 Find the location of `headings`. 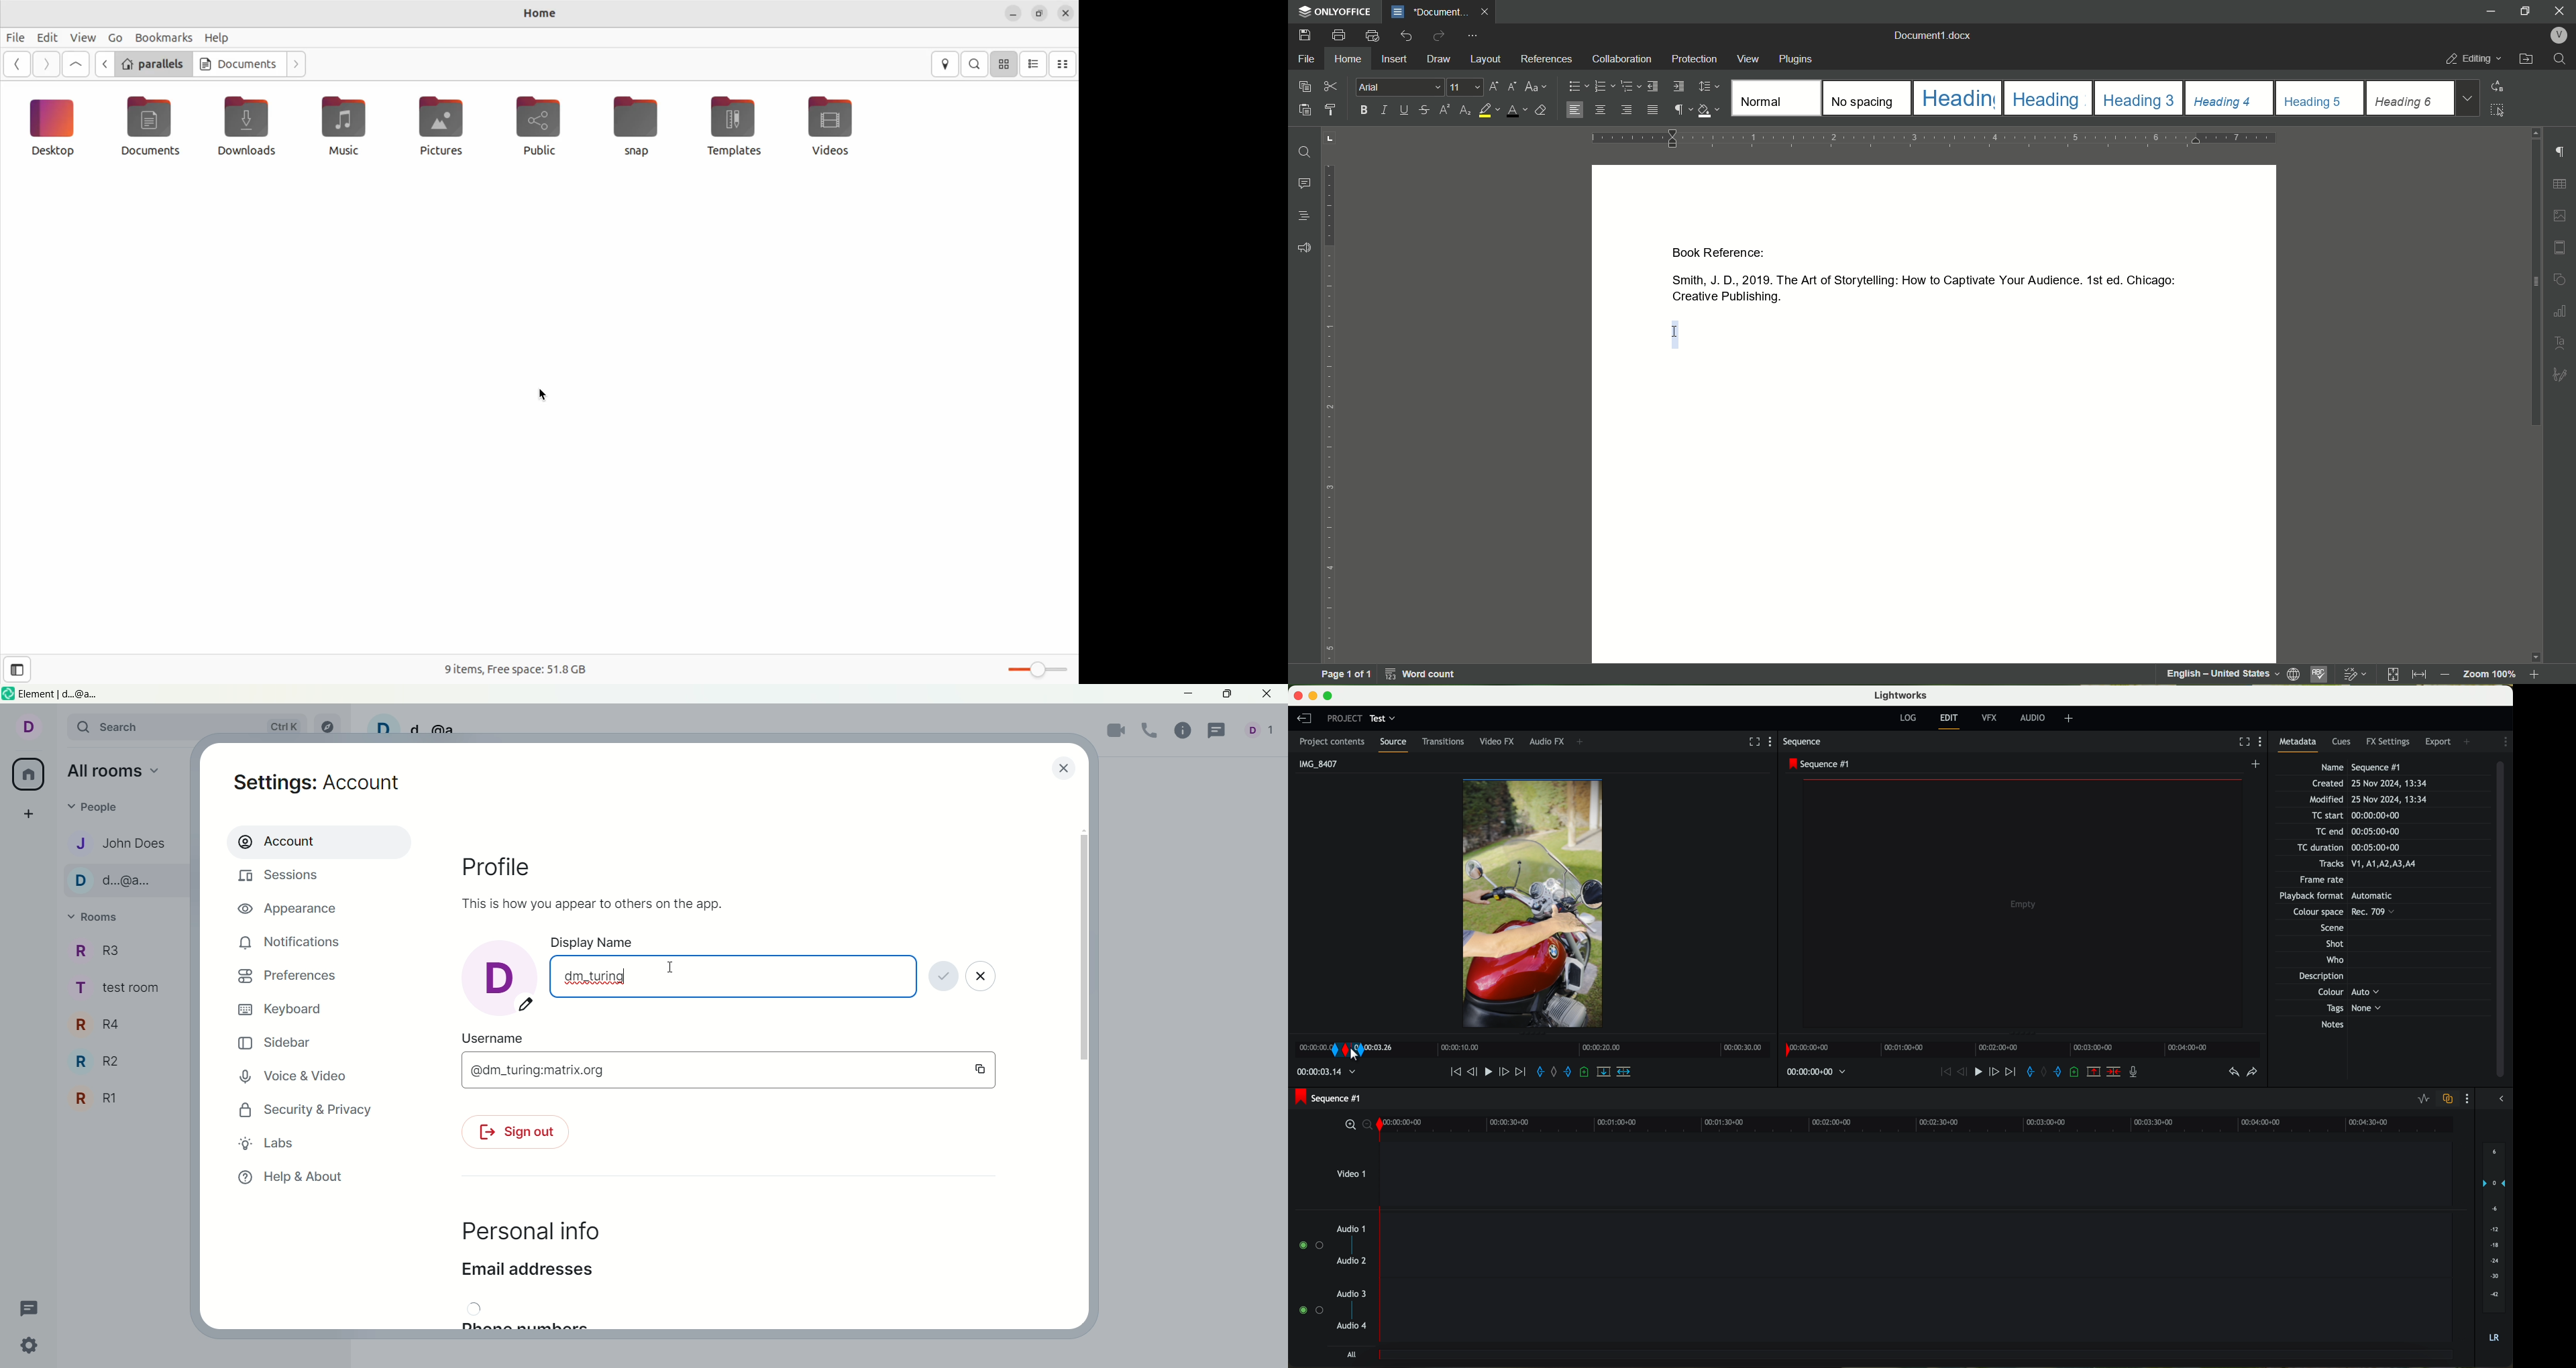

headings is located at coordinates (1774, 99).